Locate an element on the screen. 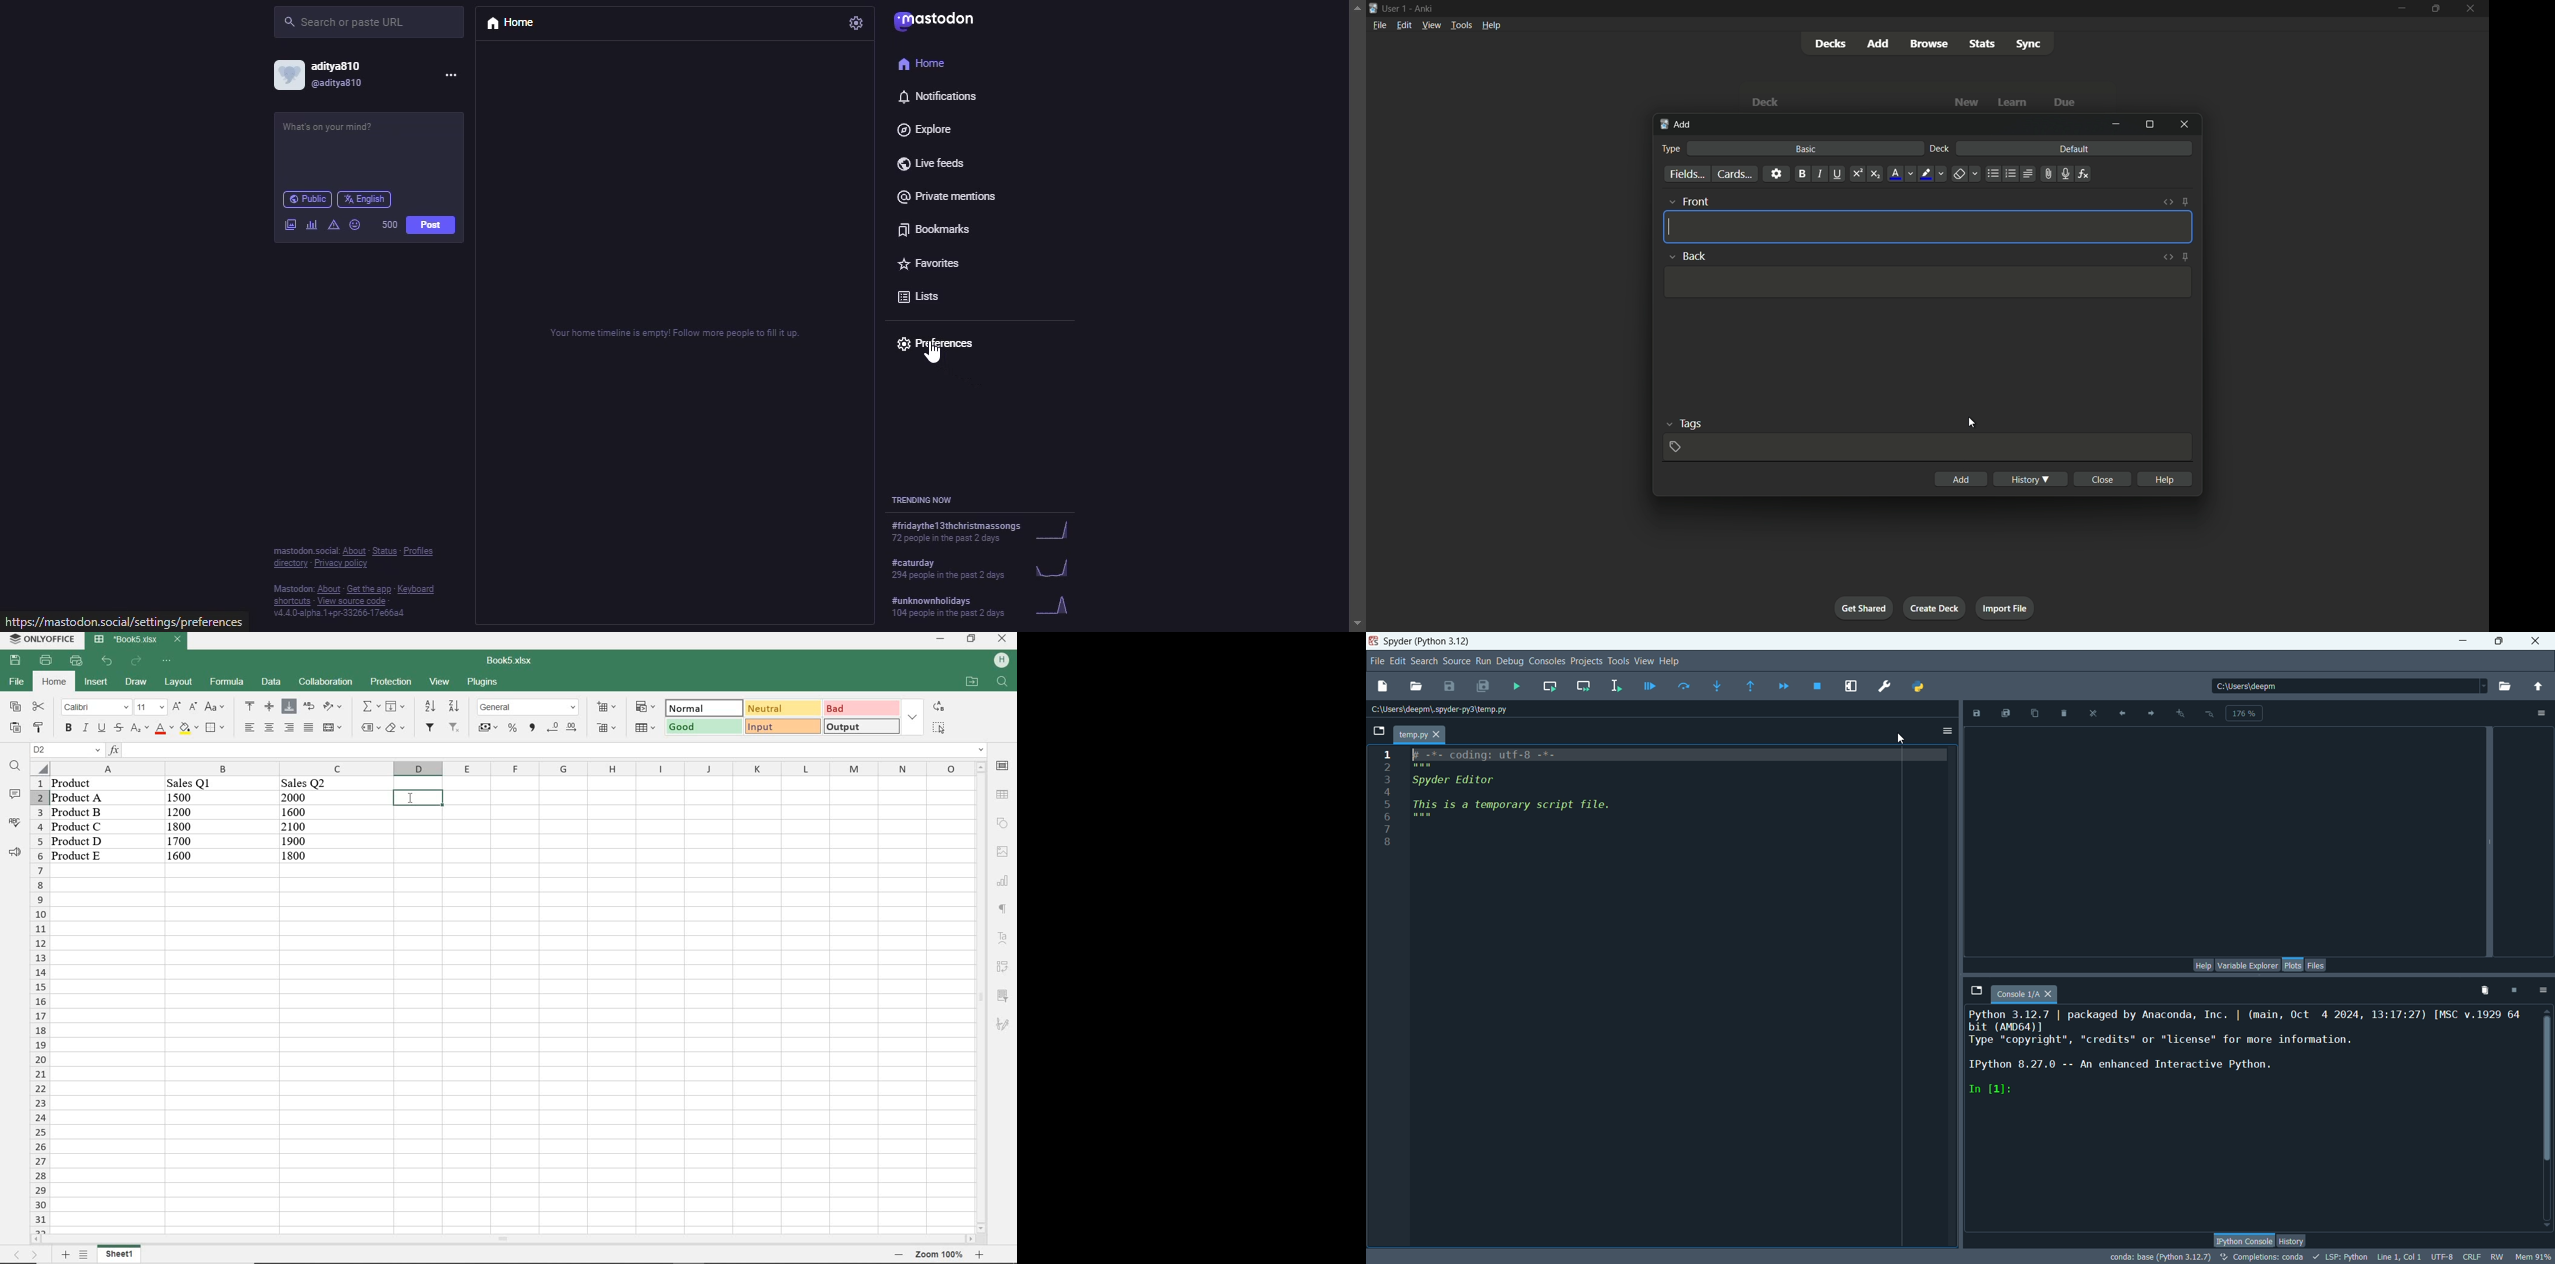 Image resolution: width=2576 pixels, height=1288 pixels. maximize is located at coordinates (2501, 640).